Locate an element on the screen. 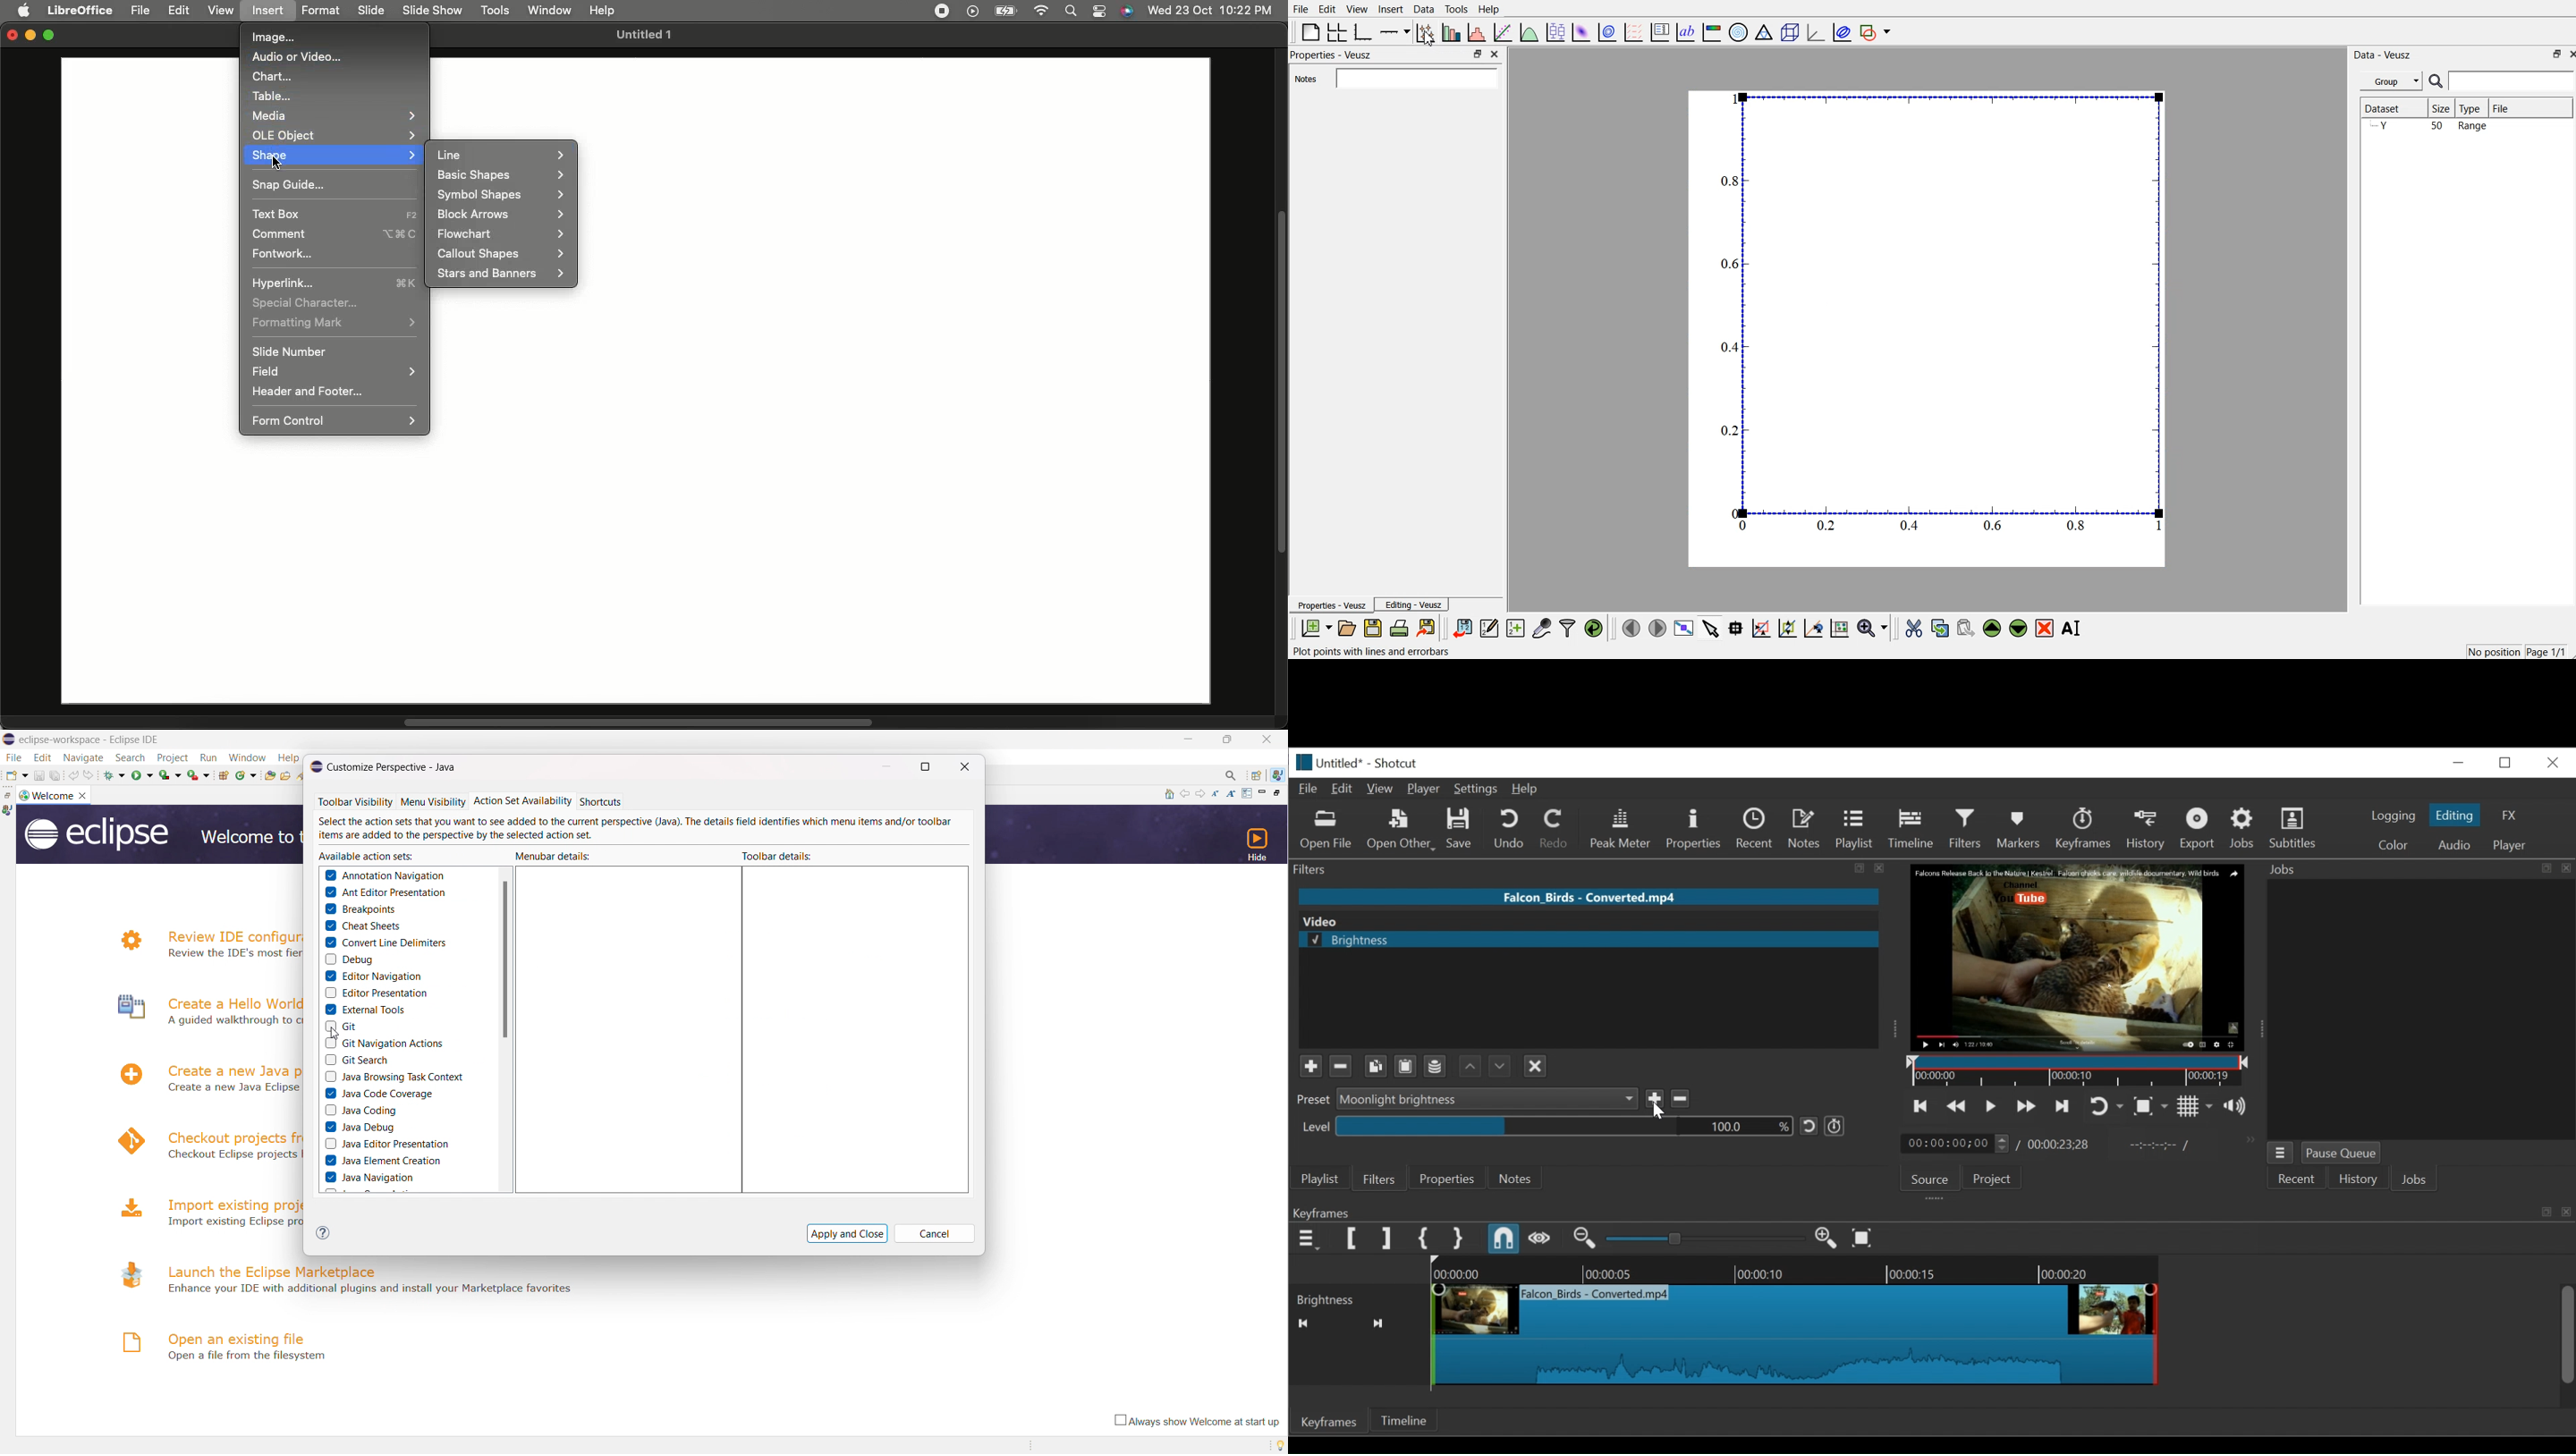 The height and width of the screenshot is (1456, 2576). close is located at coordinates (2568, 54).